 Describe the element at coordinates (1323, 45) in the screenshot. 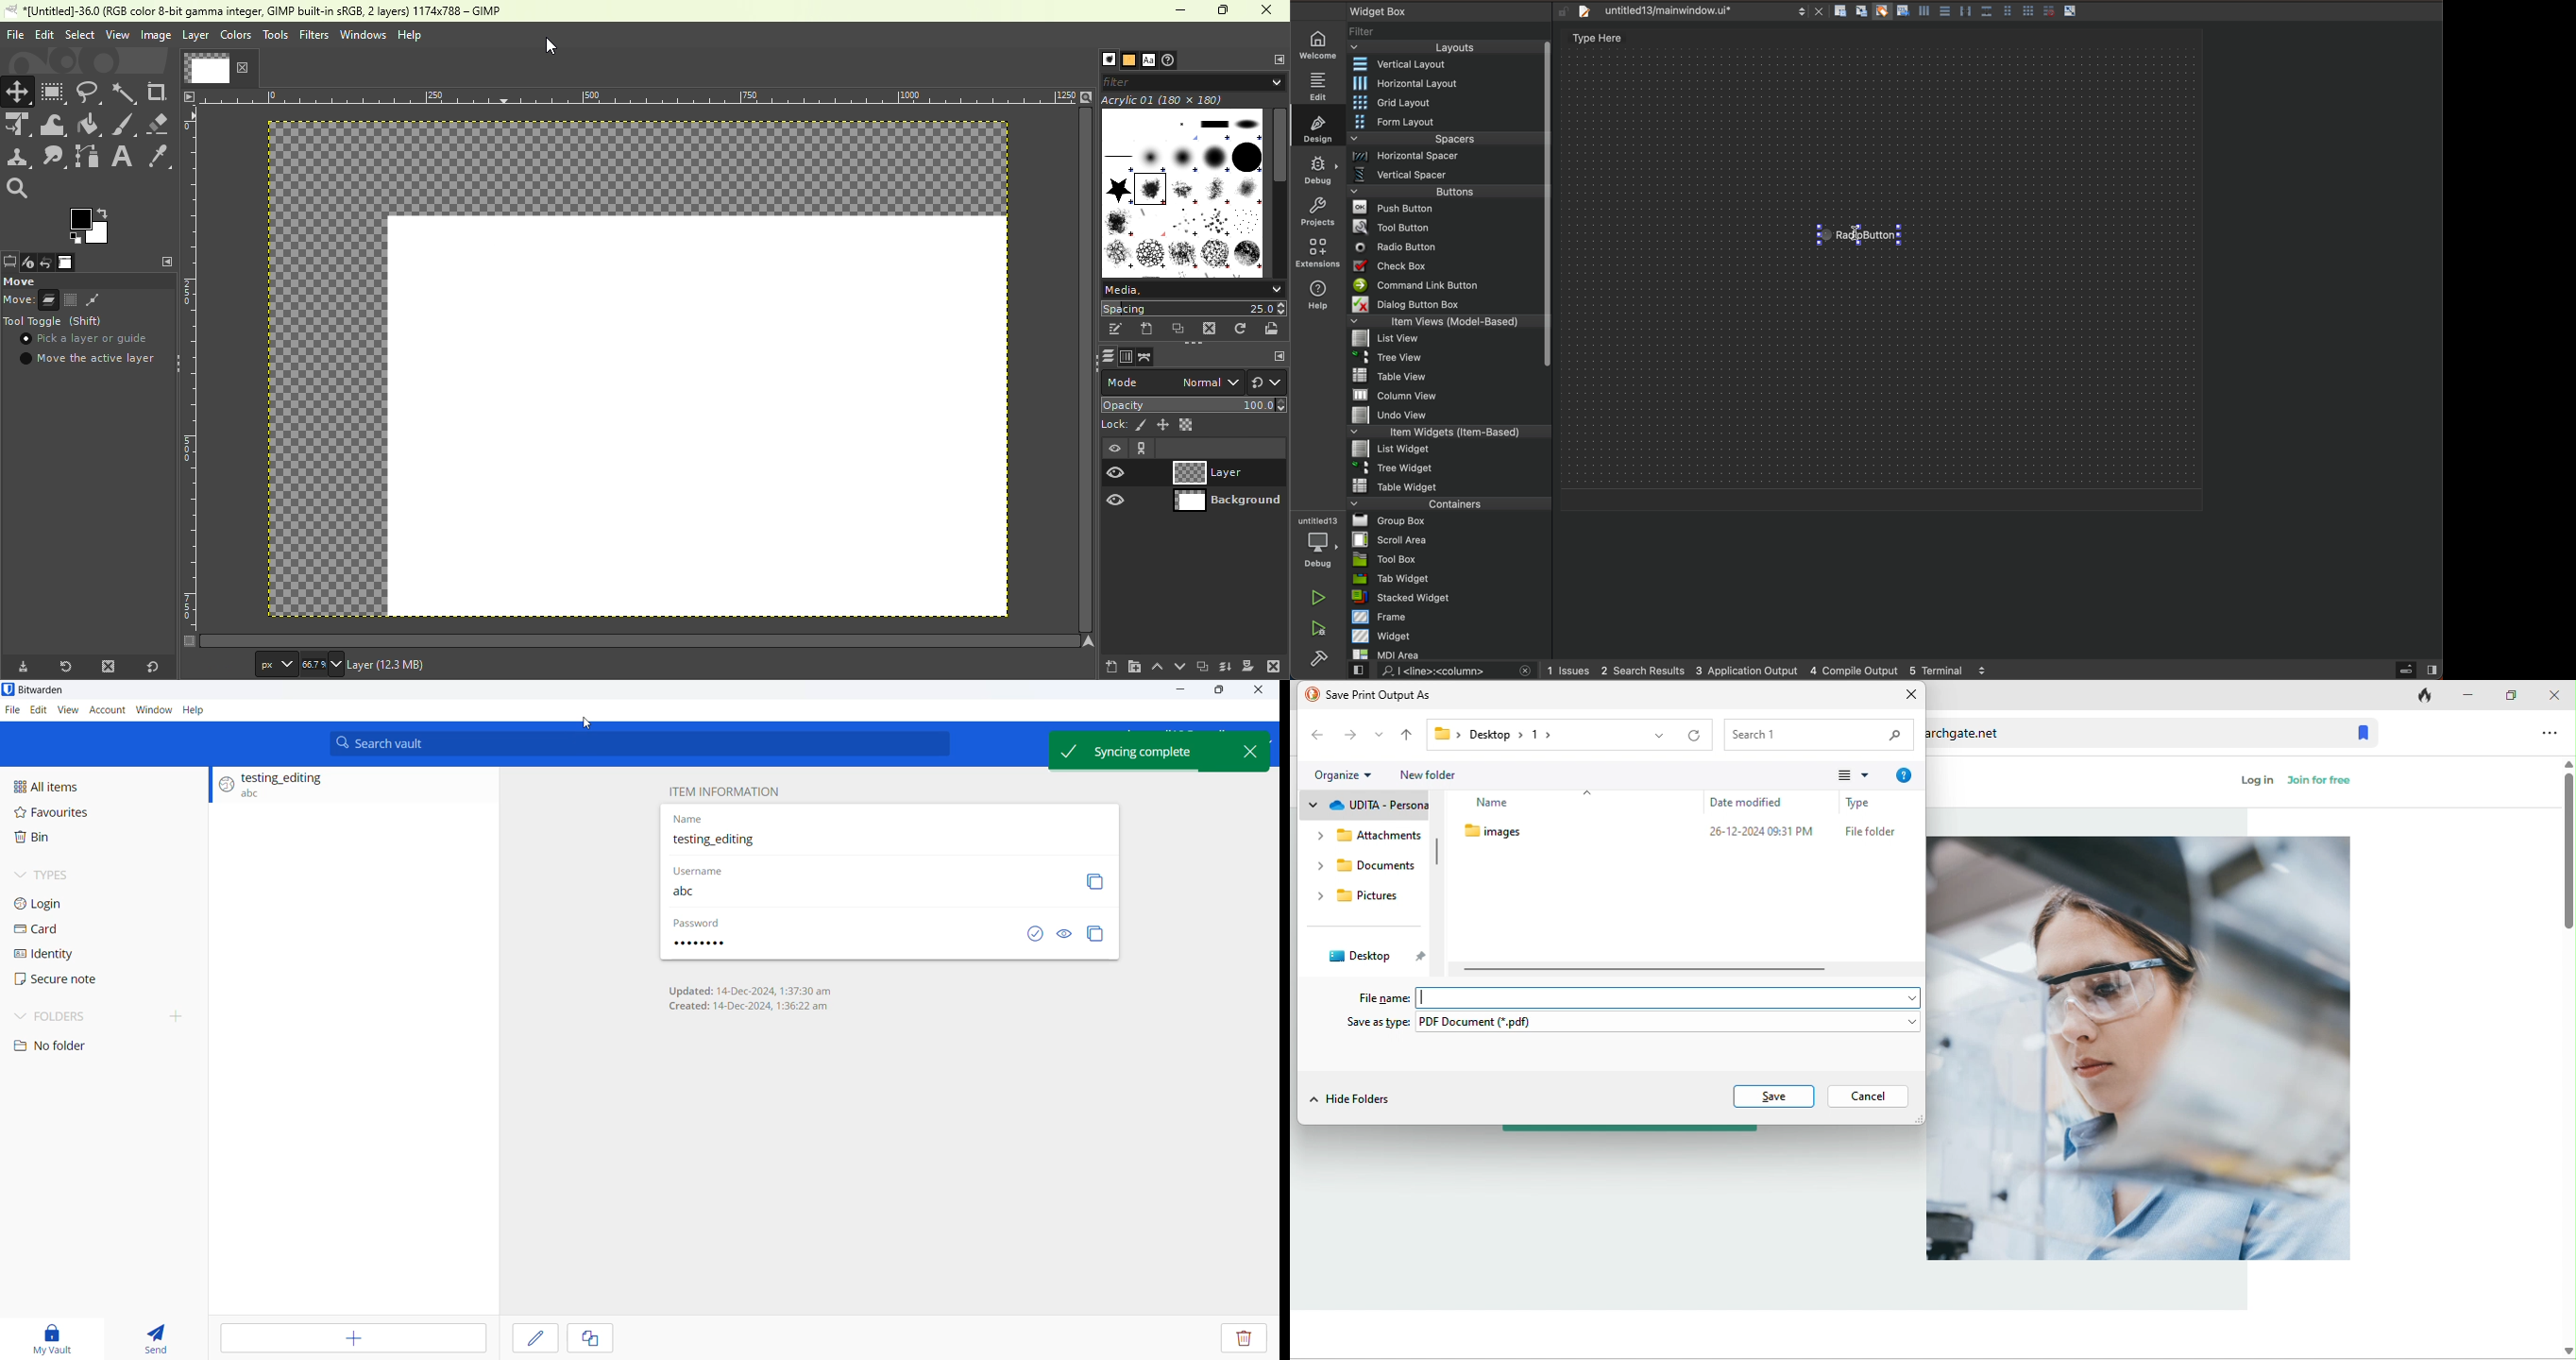

I see `home` at that location.